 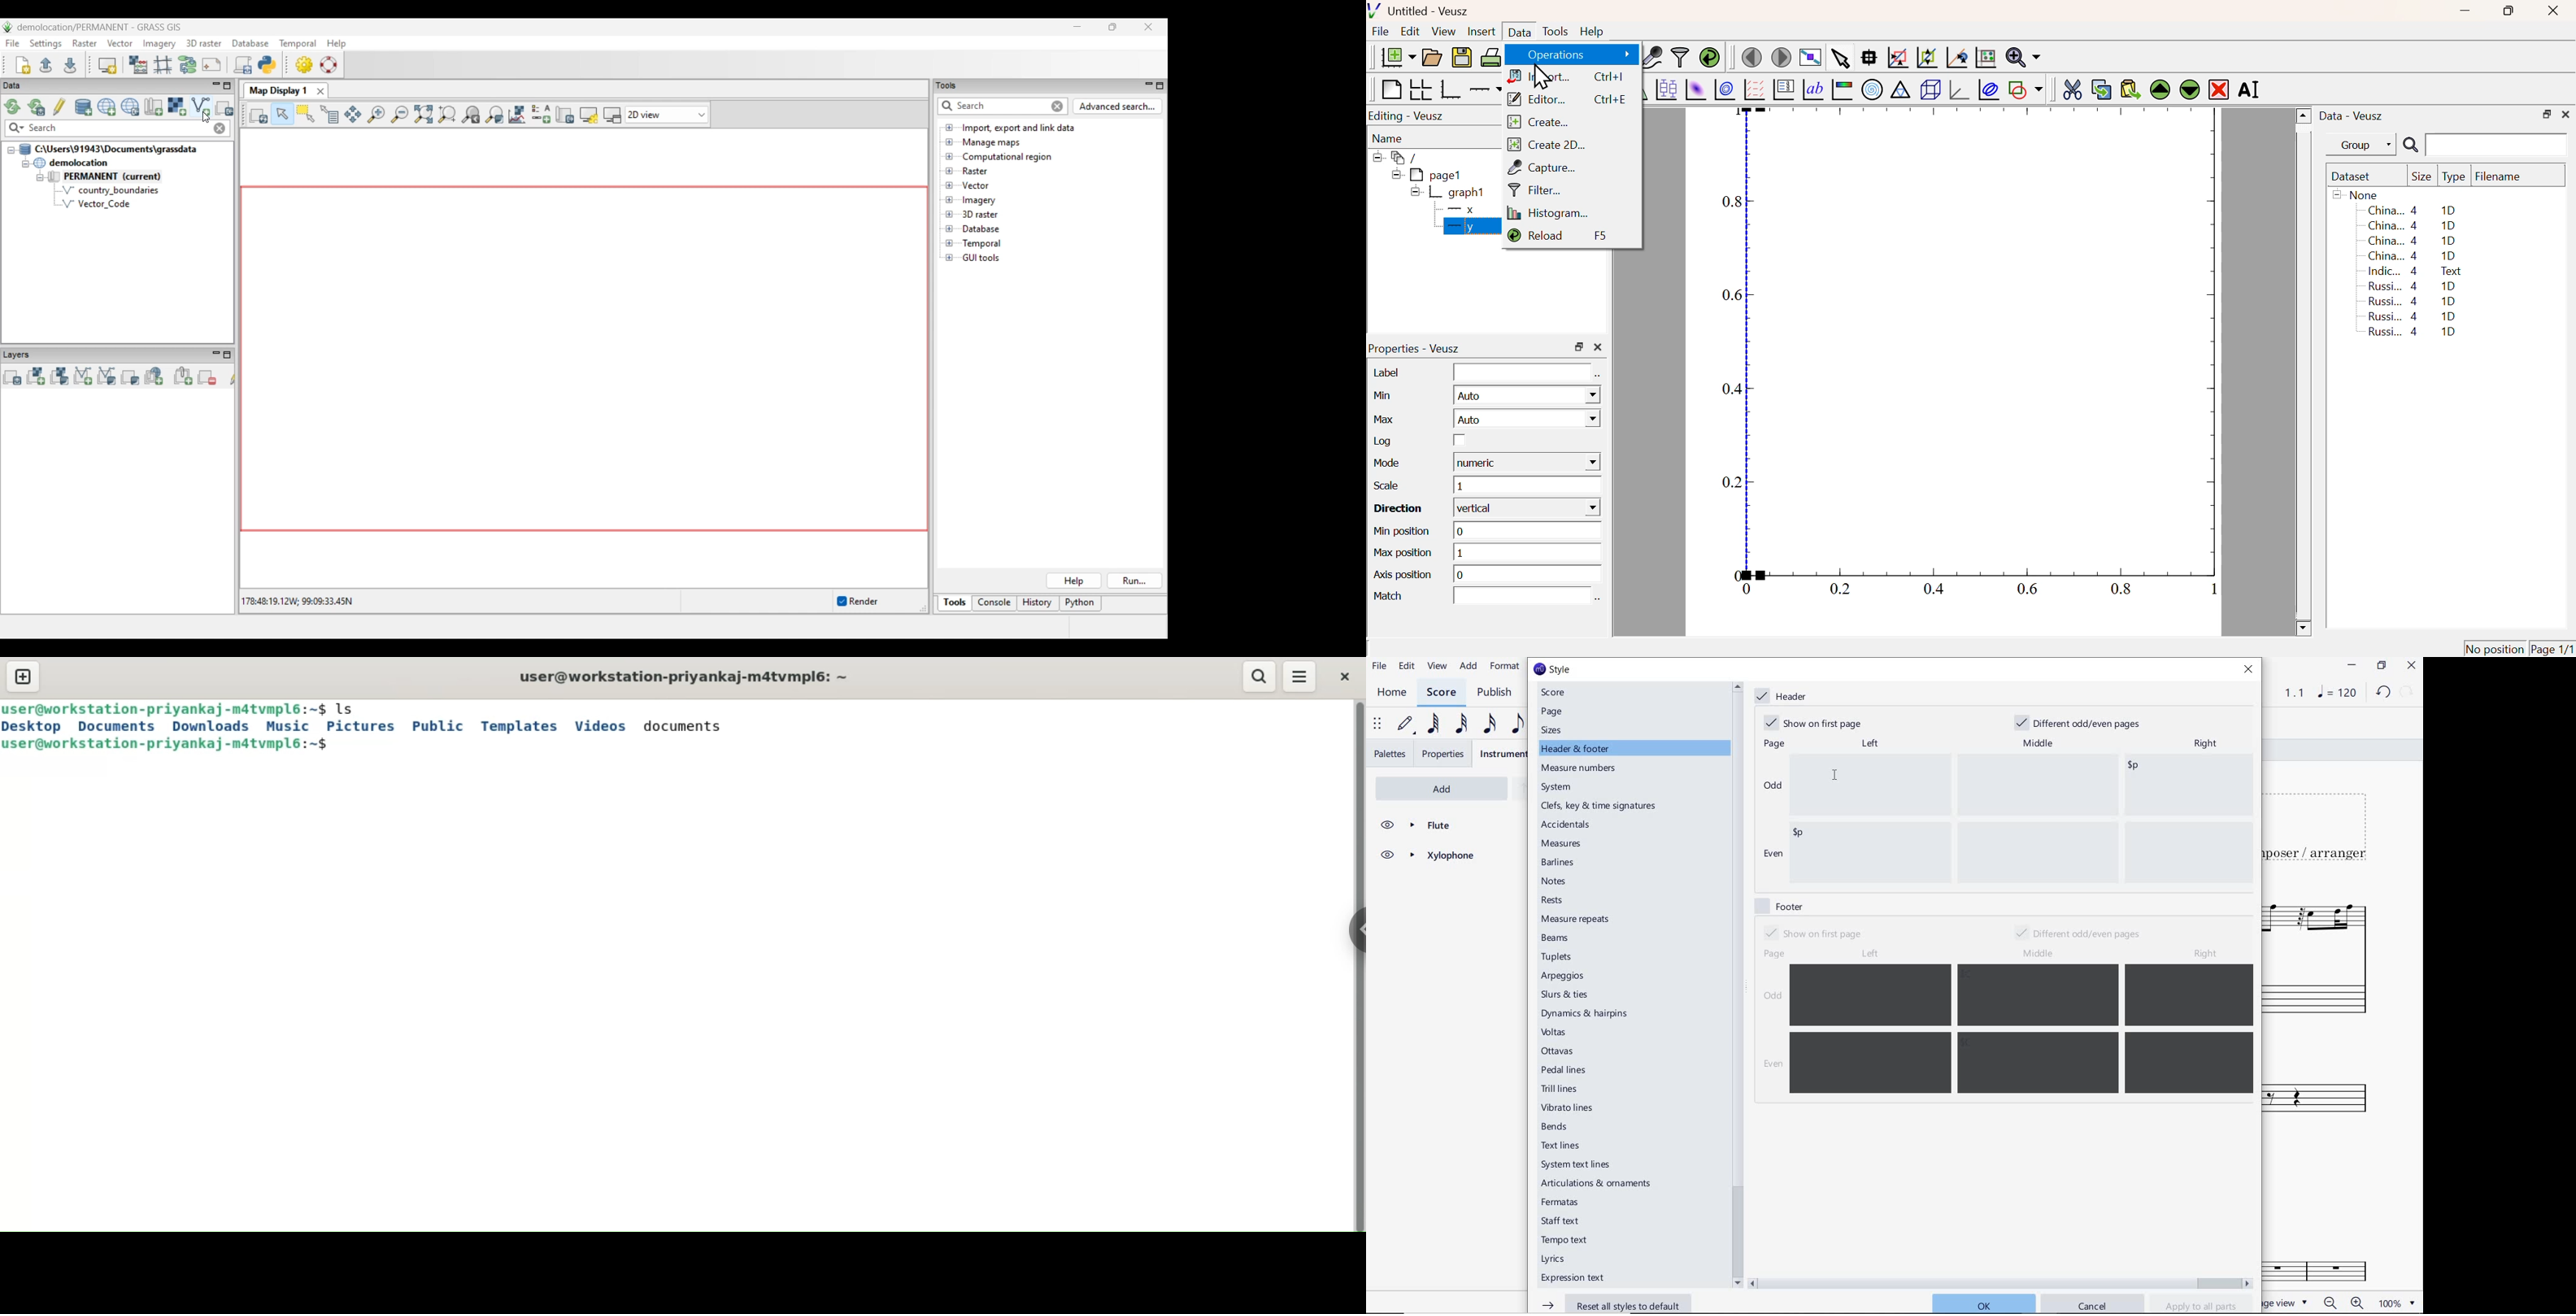 What do you see at coordinates (2407, 692) in the screenshot?
I see `REDO` at bounding box center [2407, 692].